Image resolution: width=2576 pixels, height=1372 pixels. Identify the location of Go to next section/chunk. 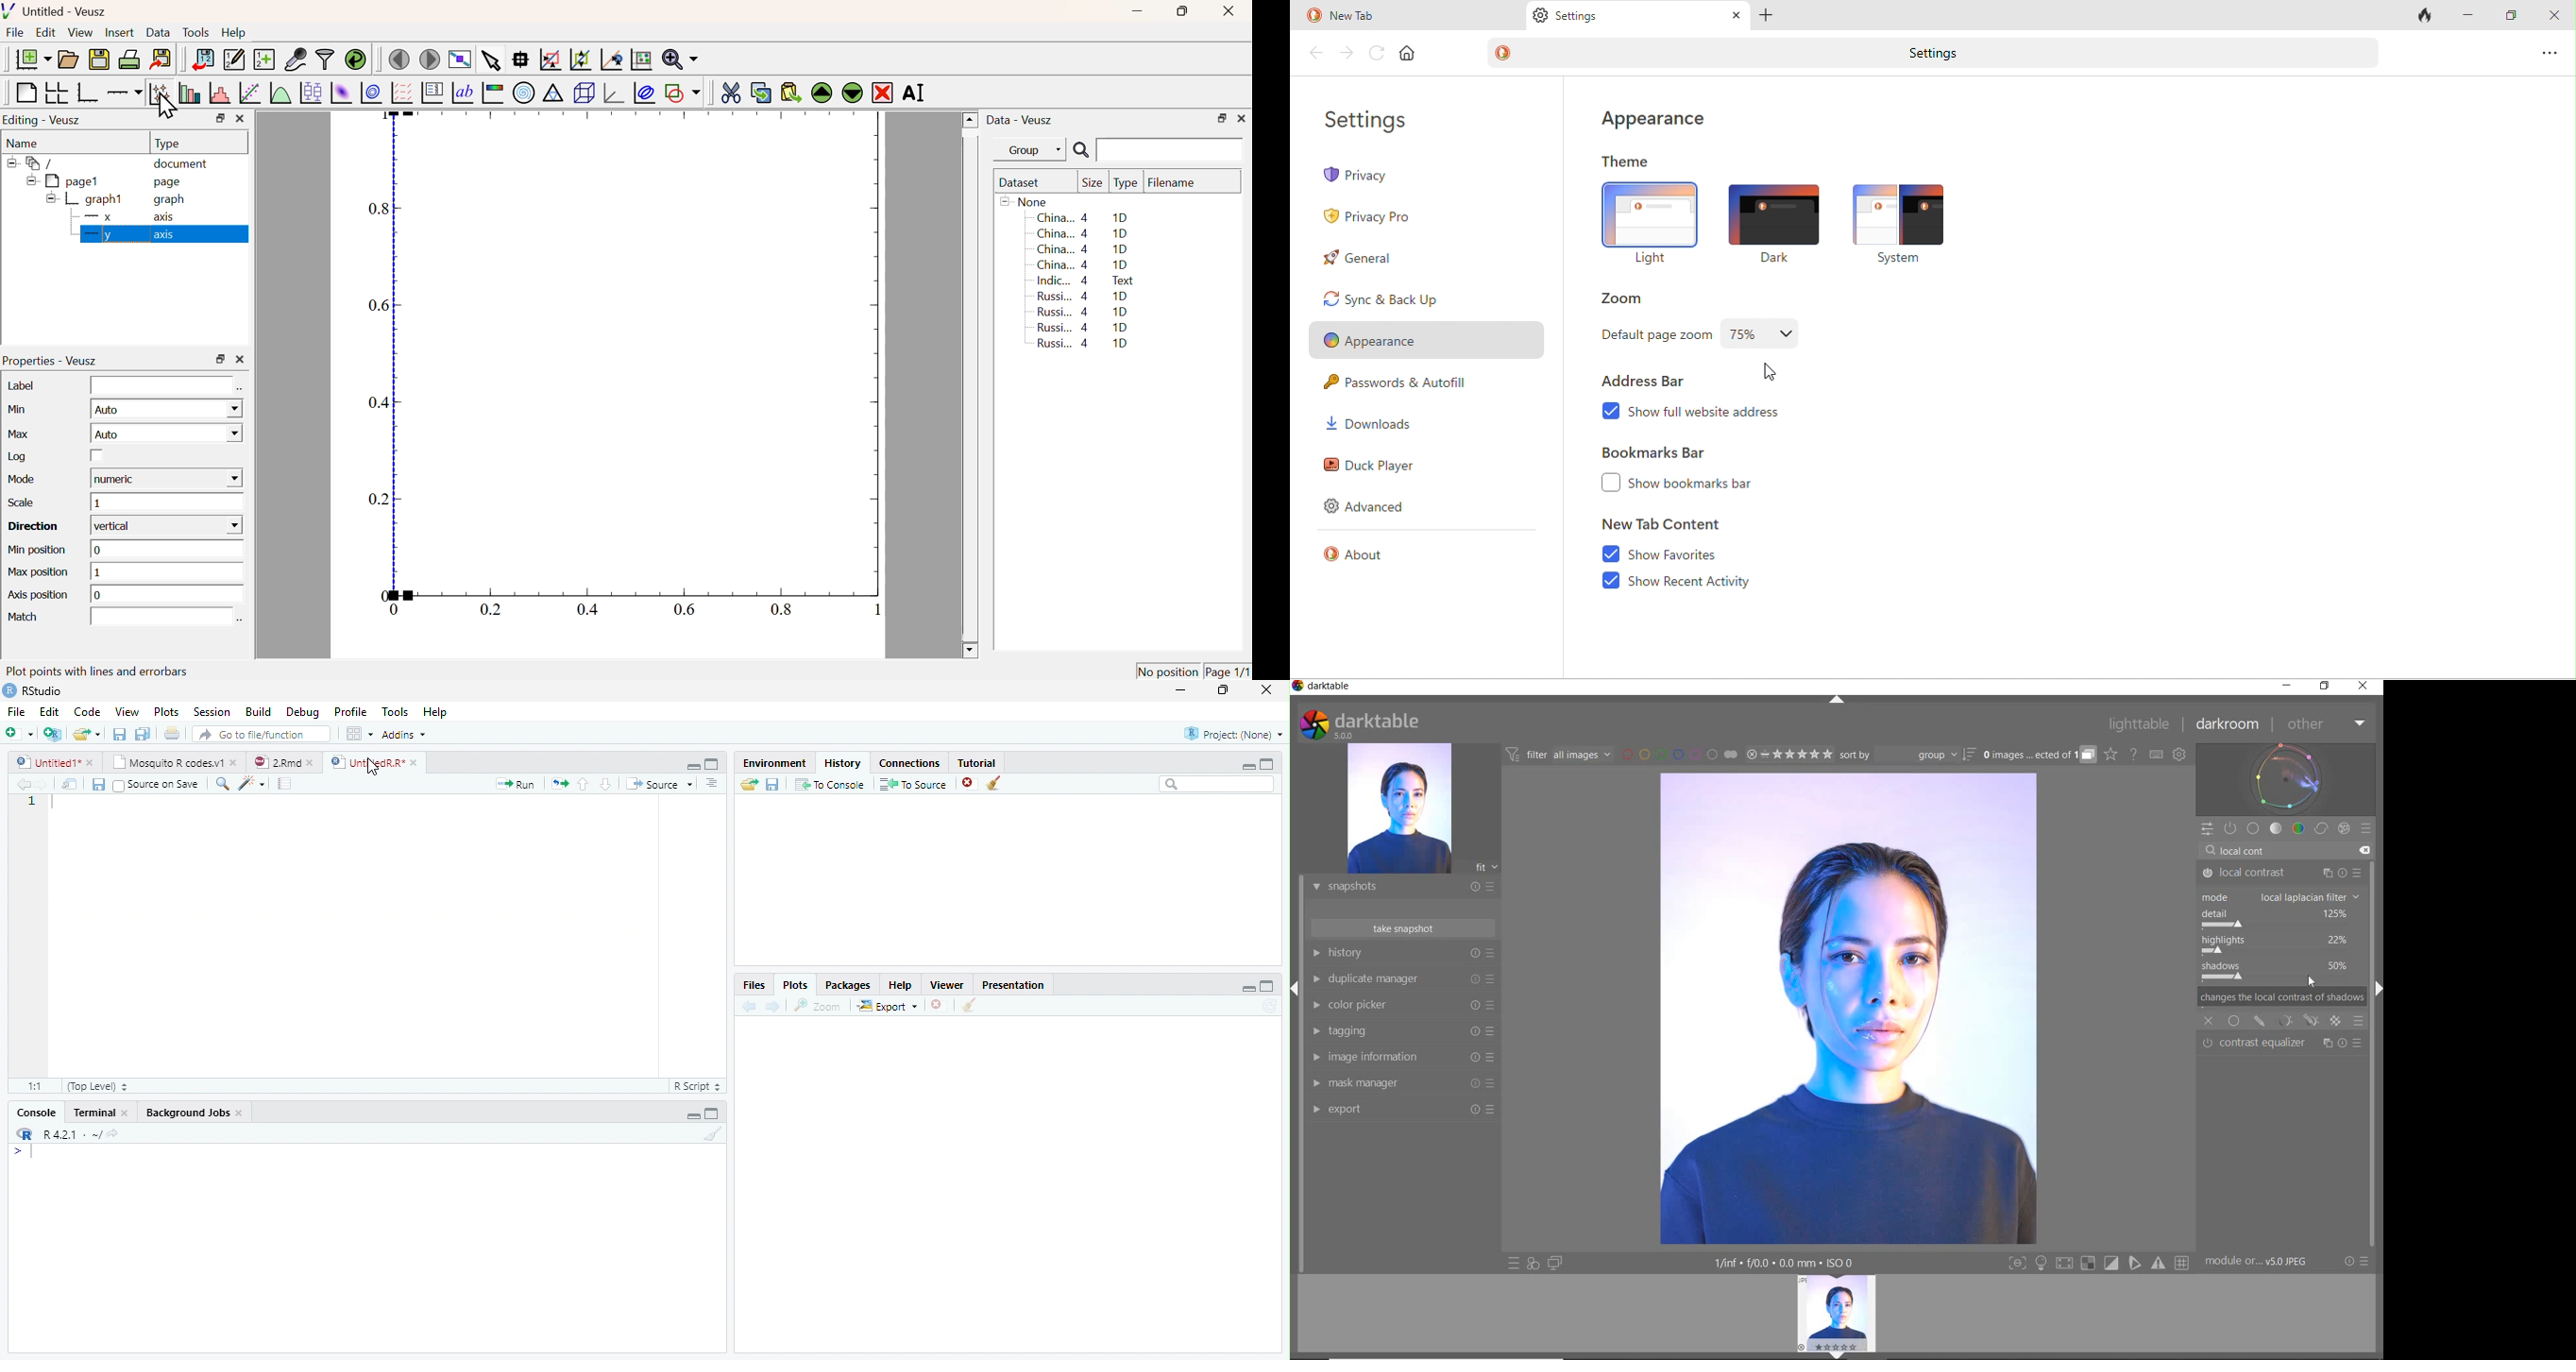
(605, 783).